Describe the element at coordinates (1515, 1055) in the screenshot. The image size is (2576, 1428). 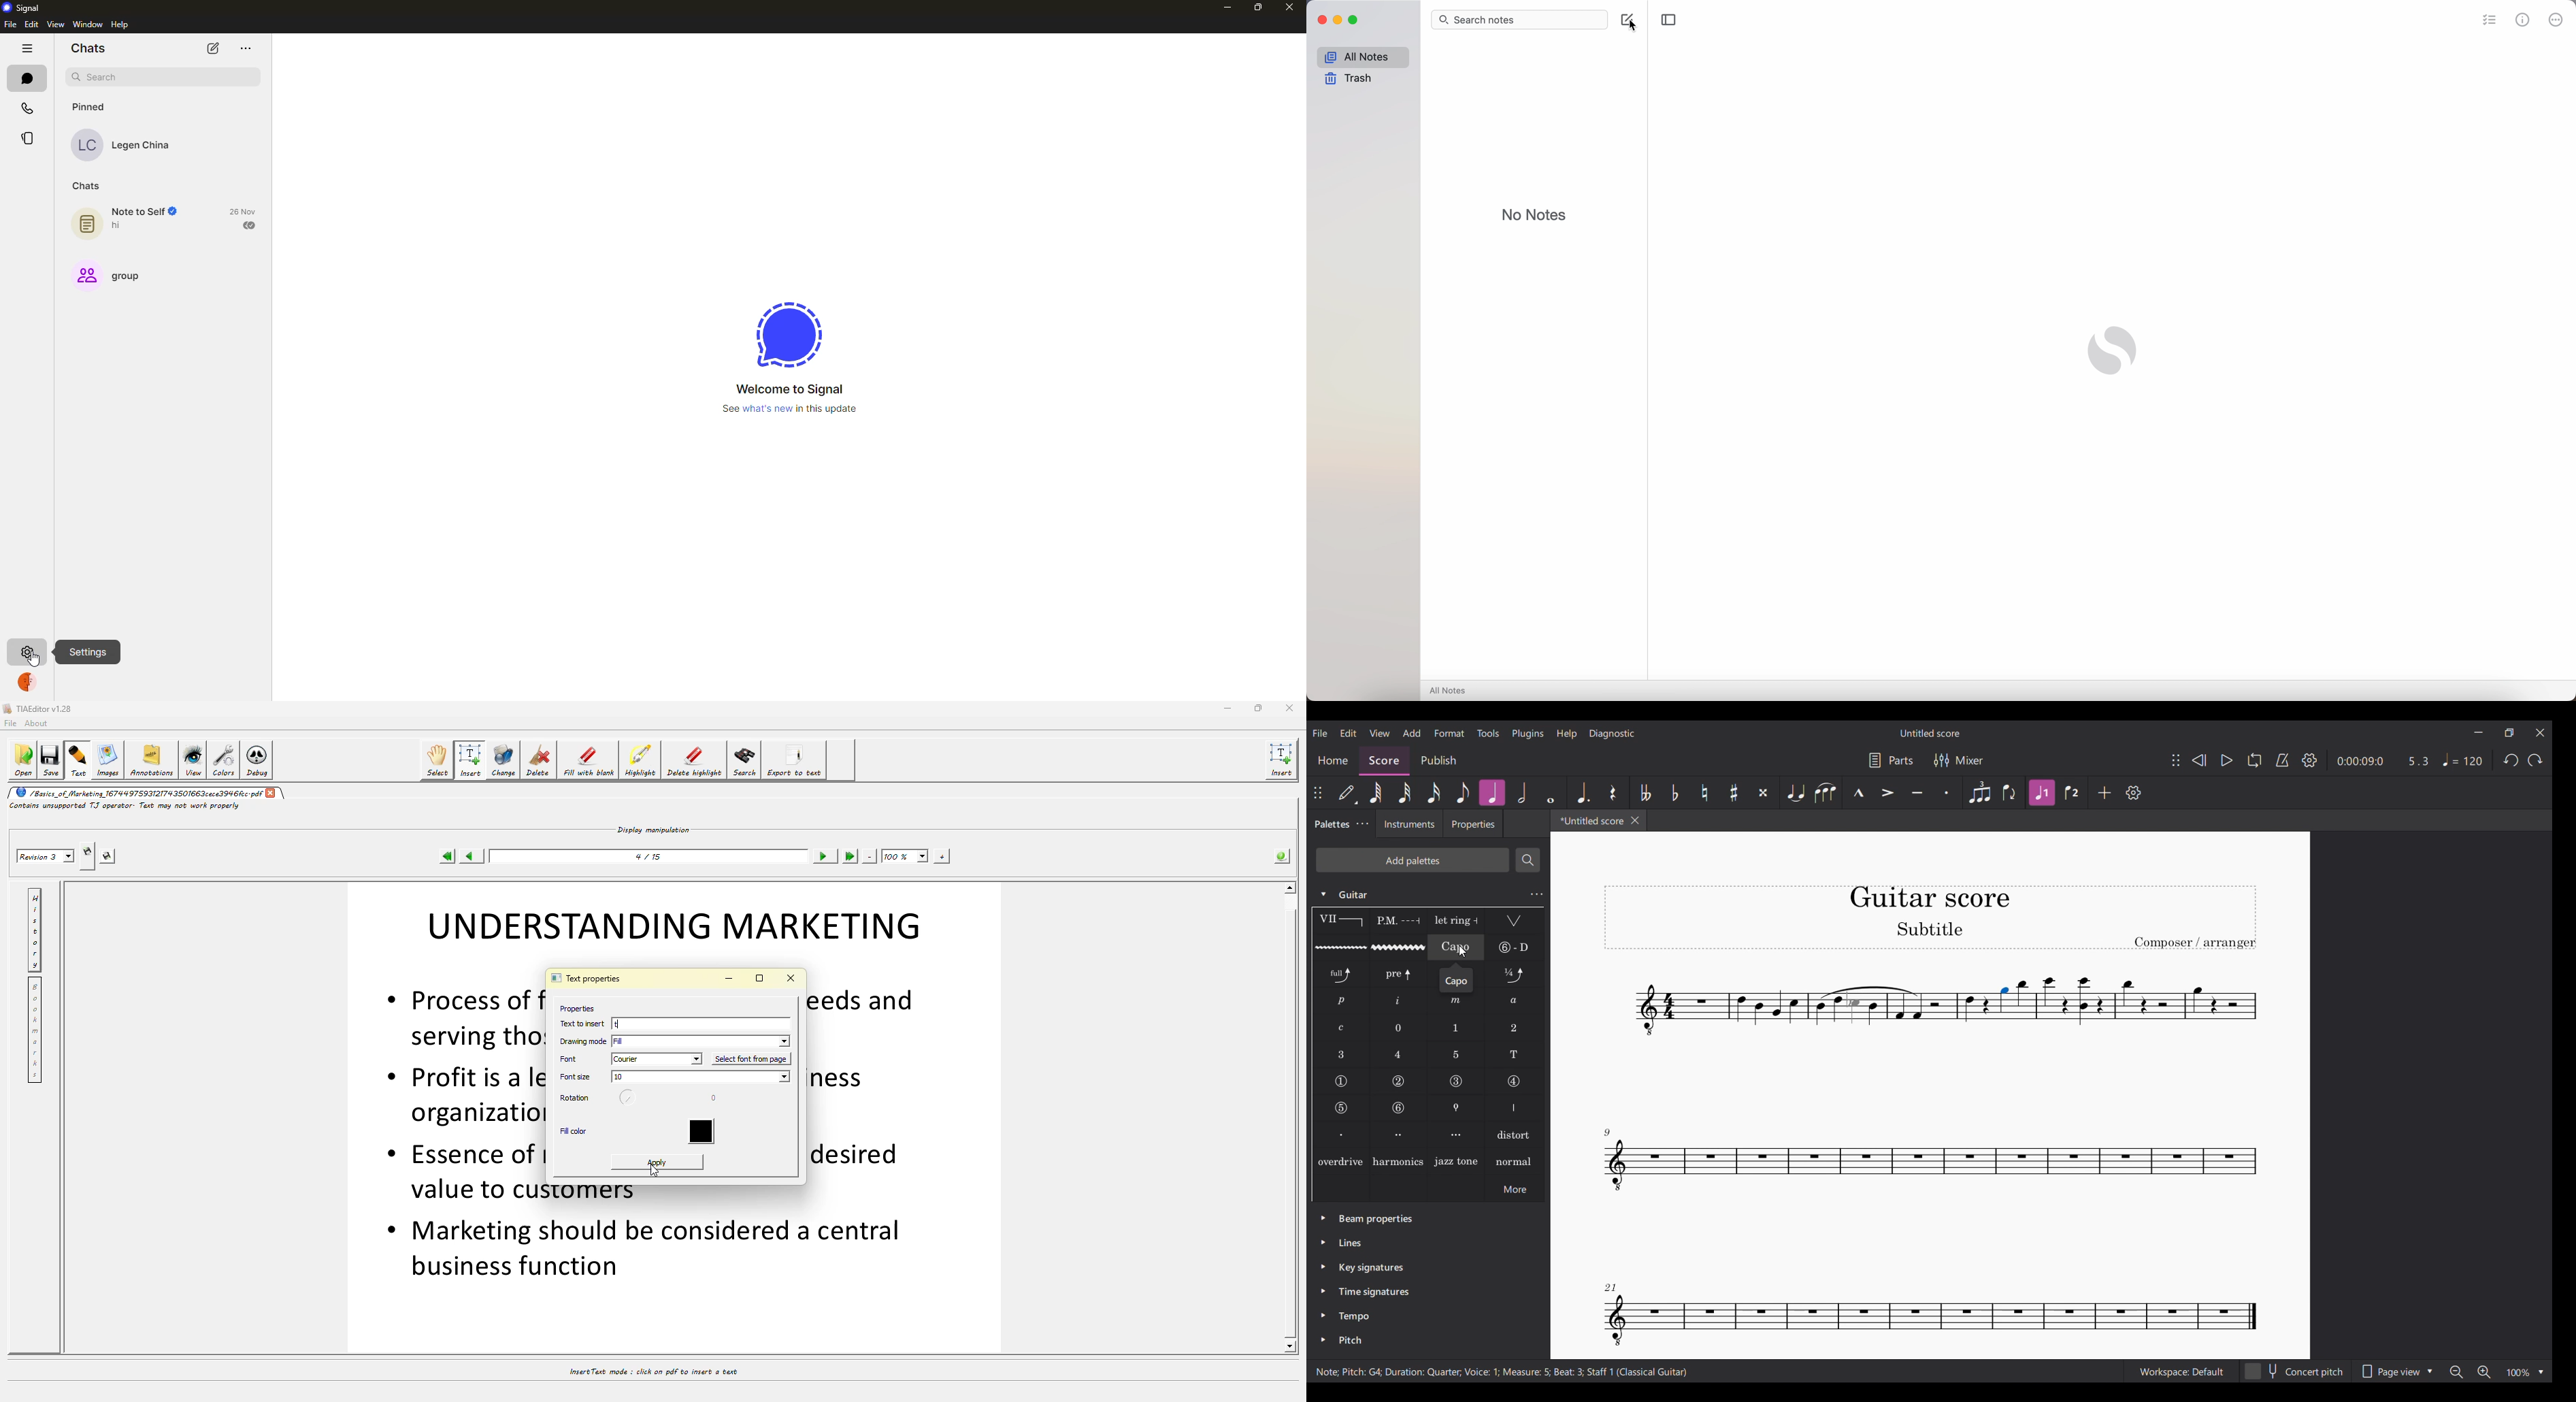
I see `LH guitar fingering T` at that location.